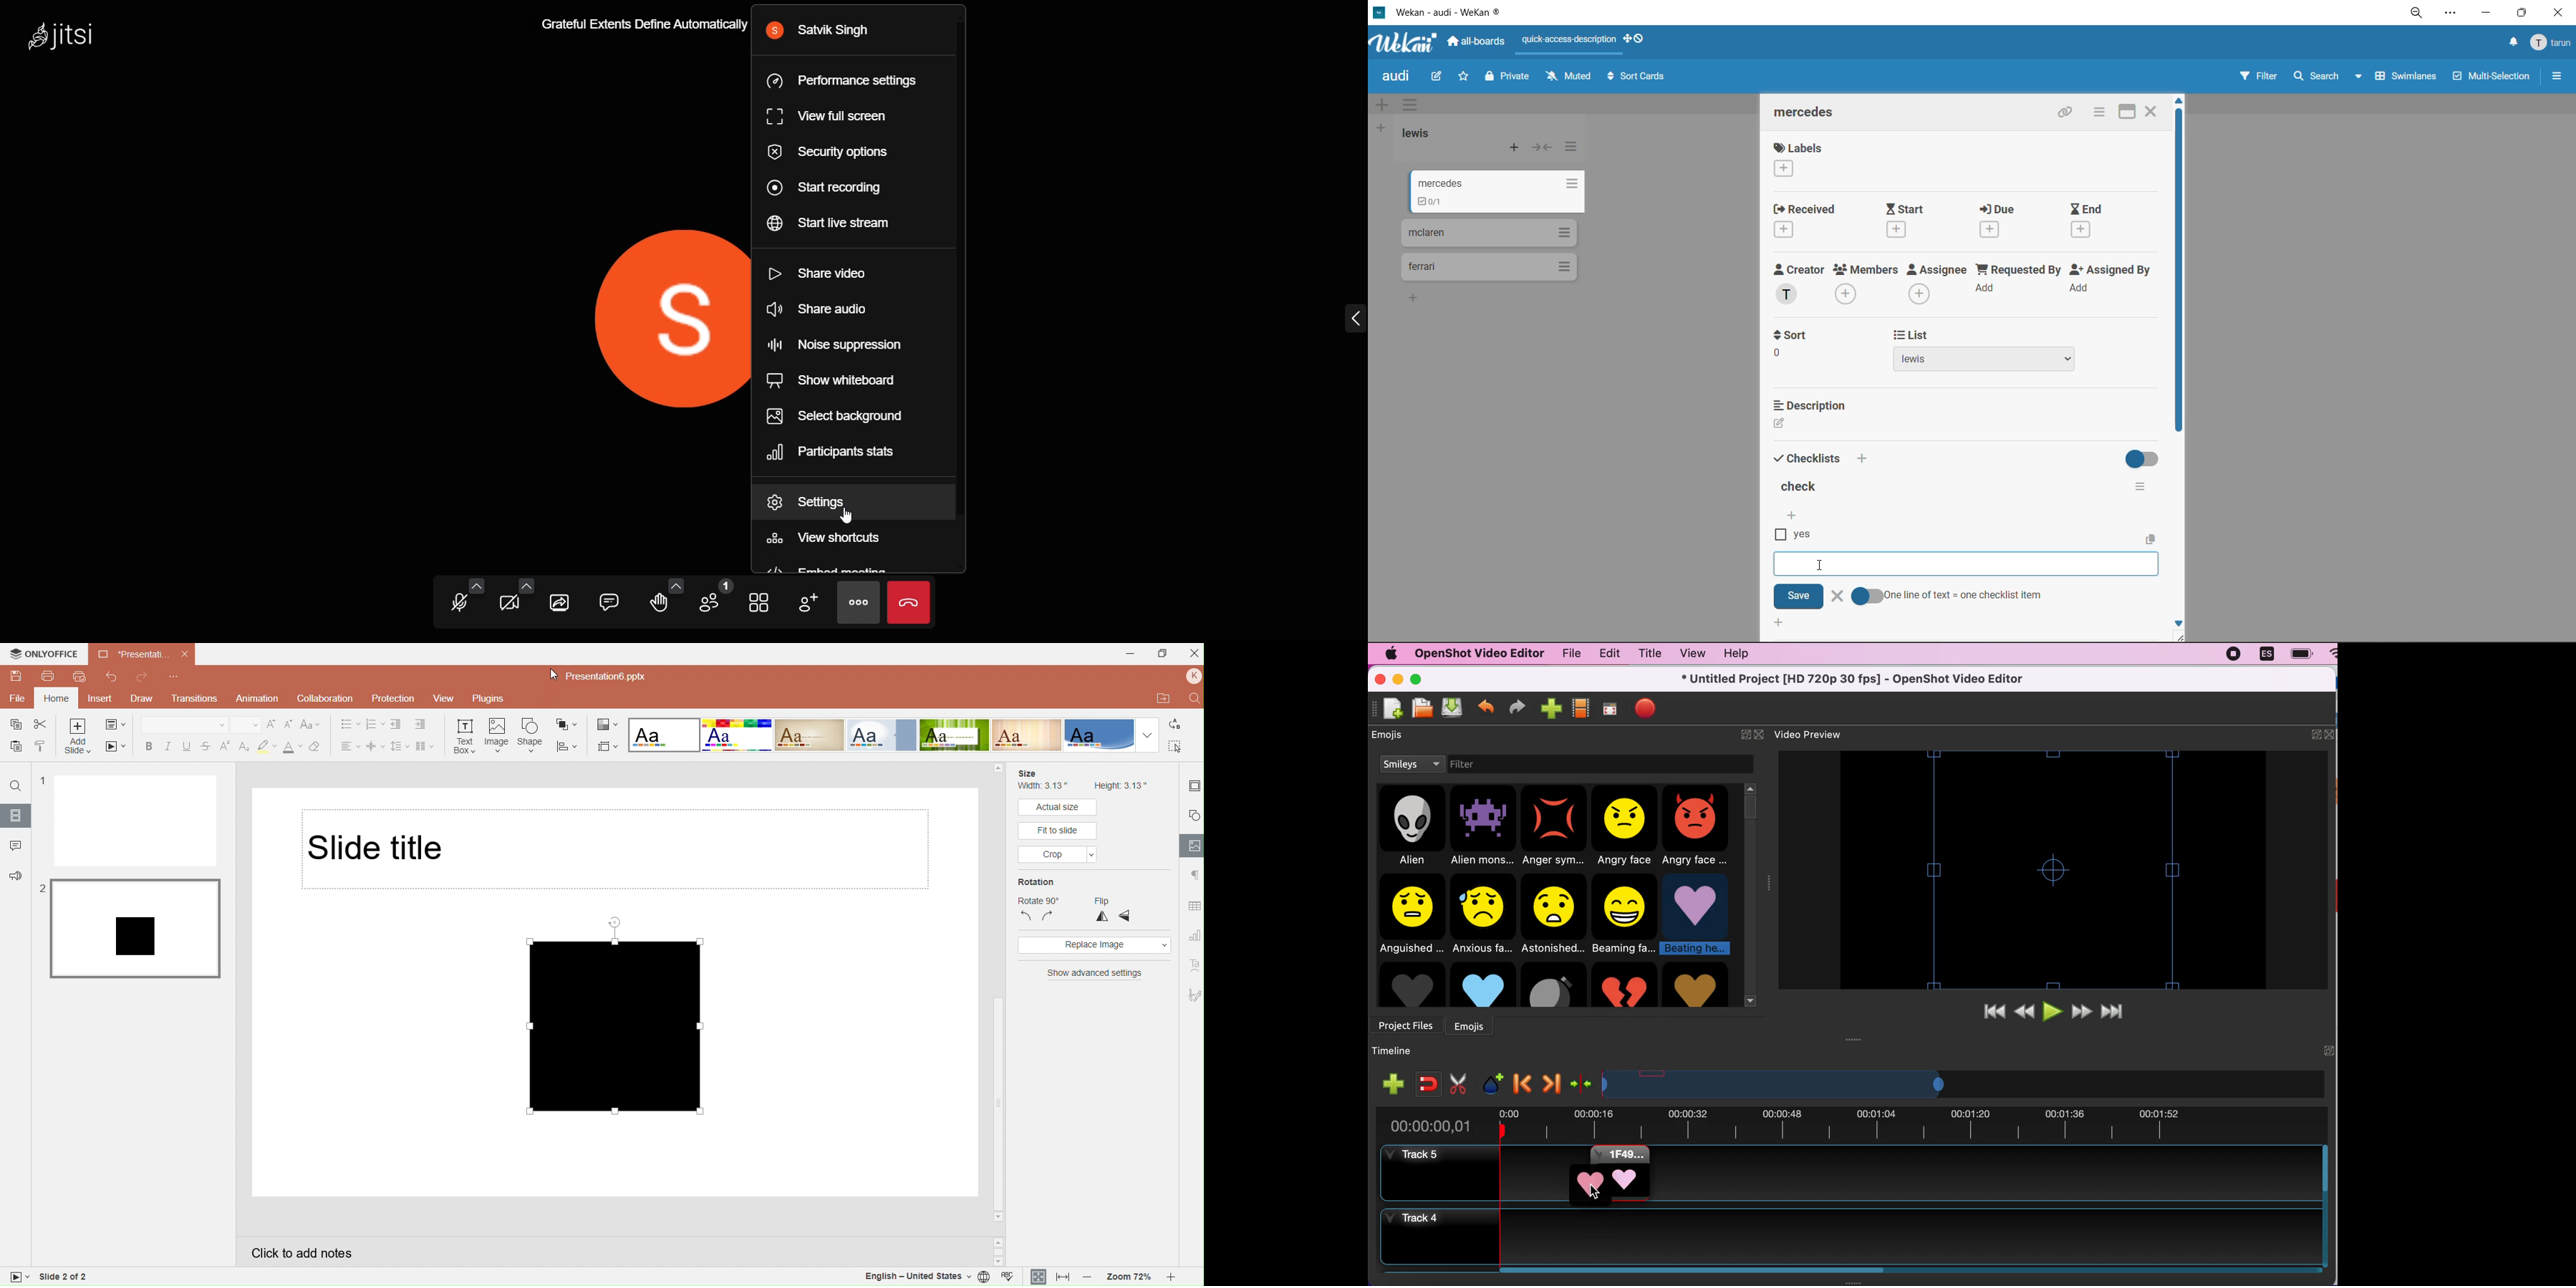 The image size is (2576, 1288). What do you see at coordinates (193, 699) in the screenshot?
I see `Transitions` at bounding box center [193, 699].